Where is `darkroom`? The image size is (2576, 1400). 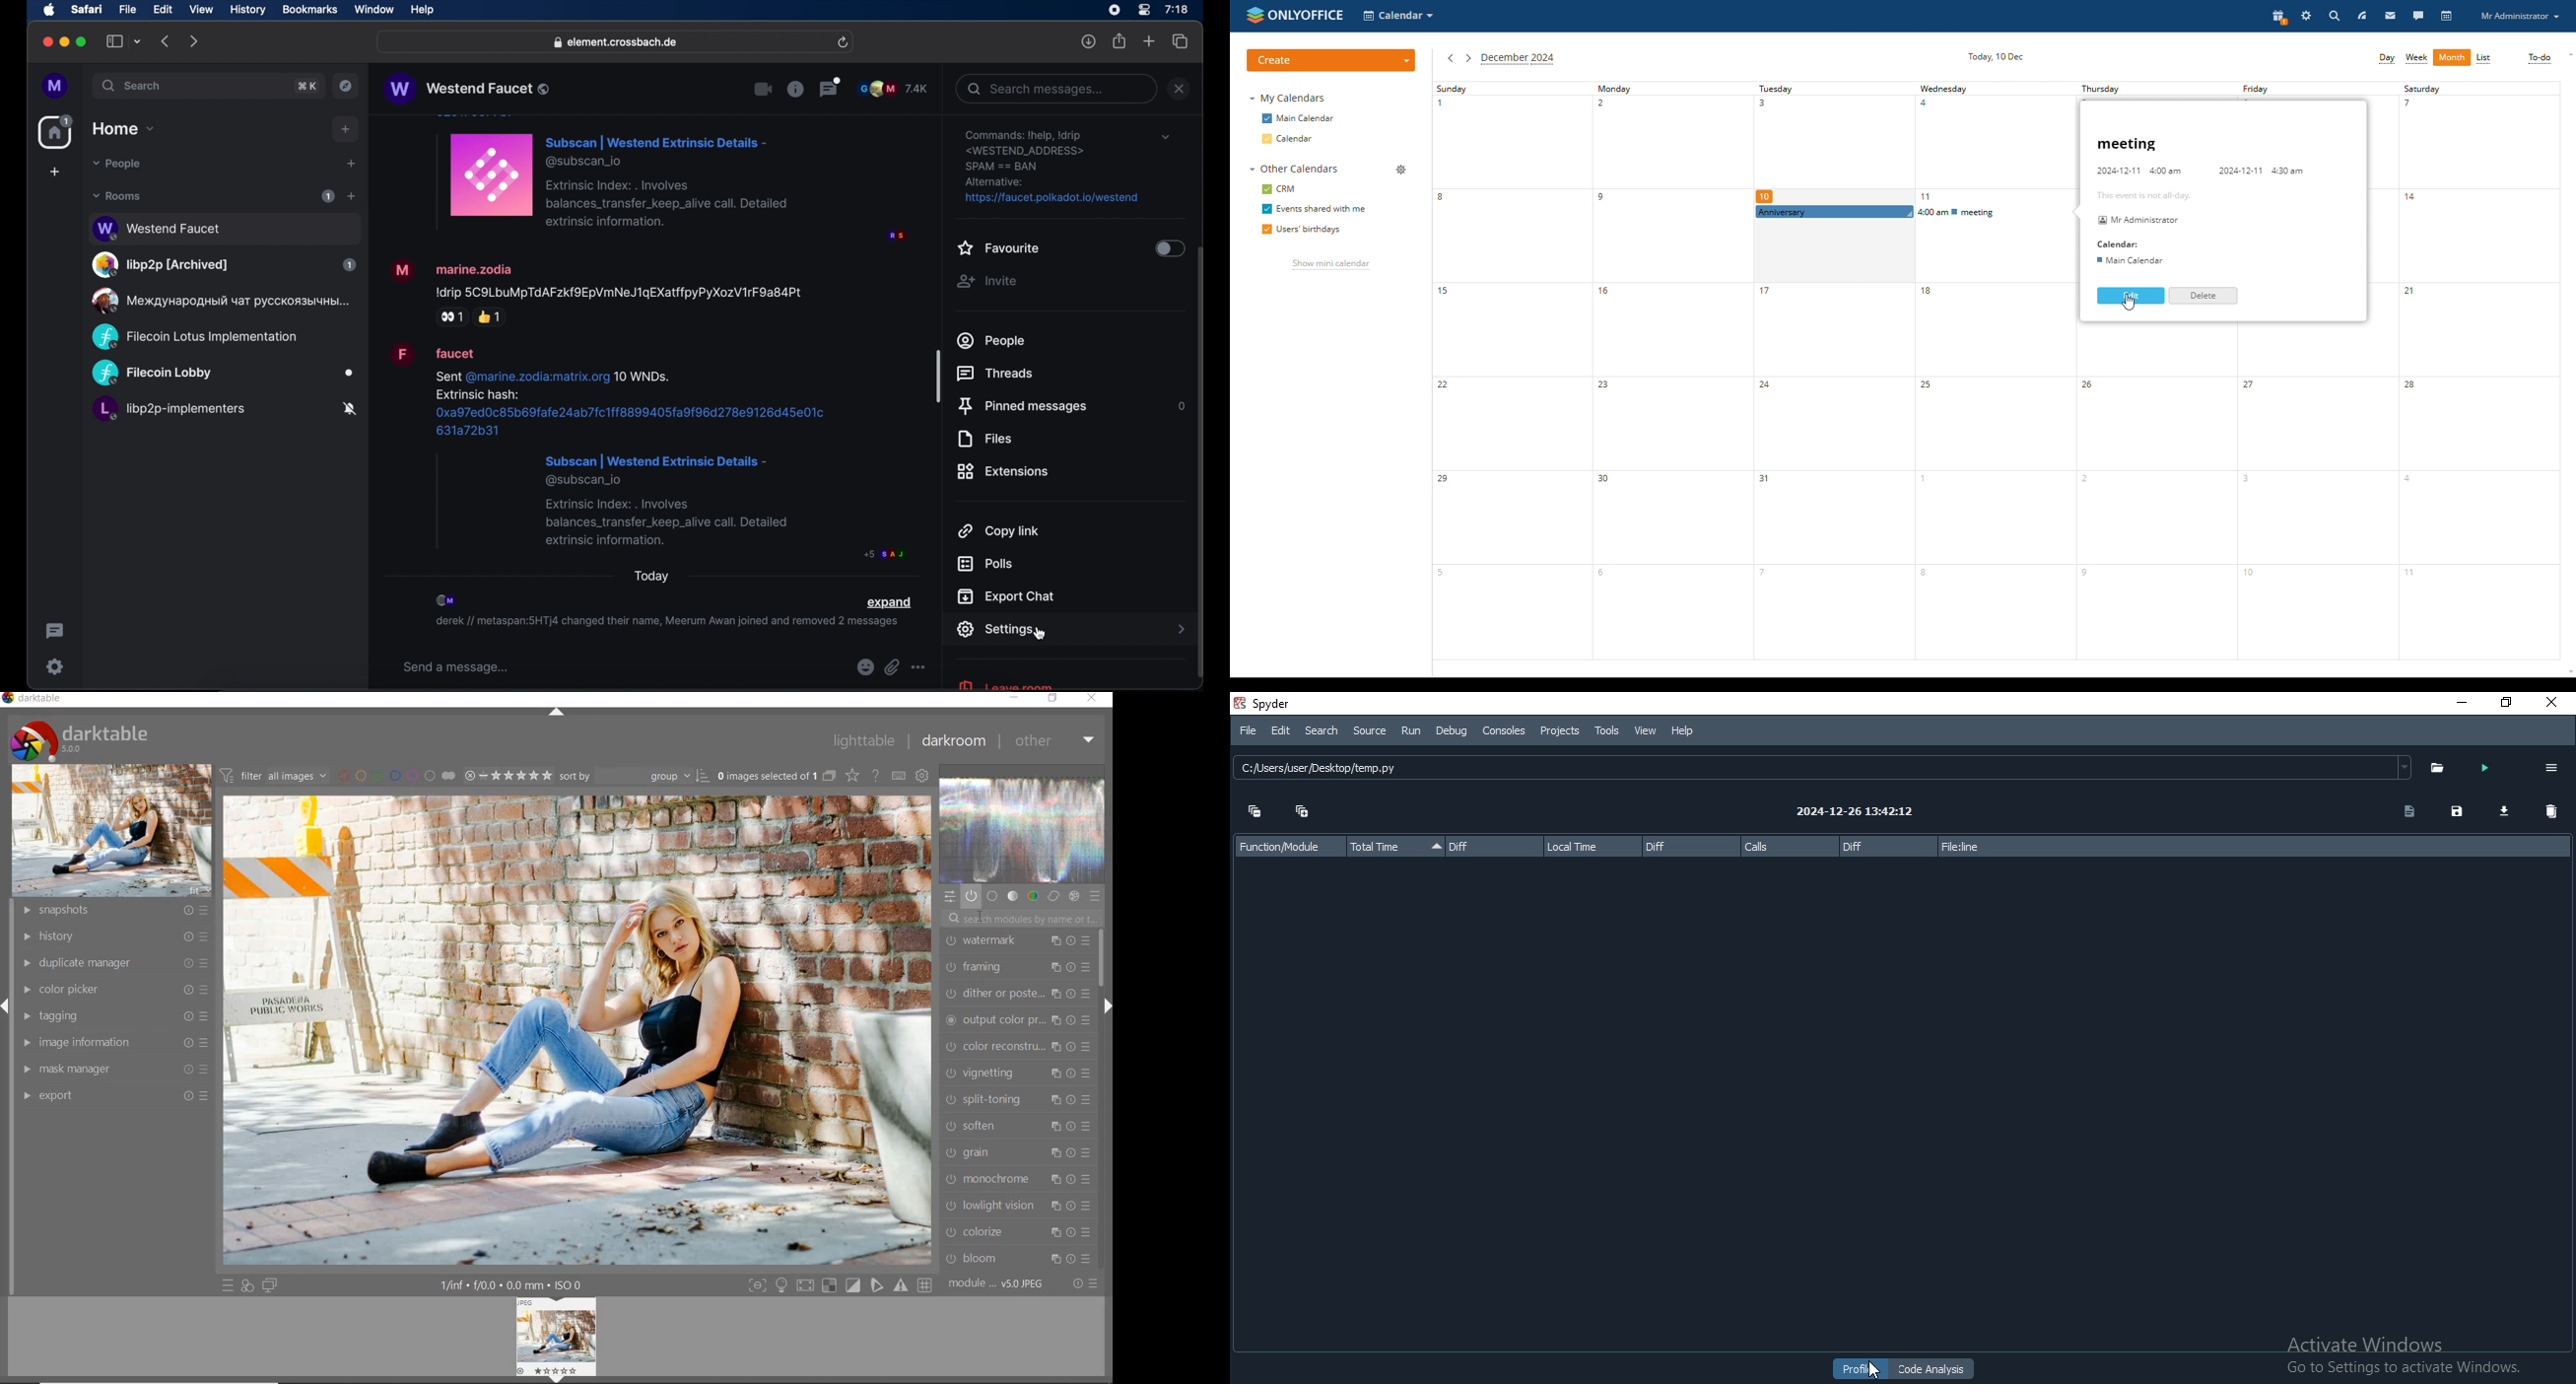
darkroom is located at coordinates (956, 742).